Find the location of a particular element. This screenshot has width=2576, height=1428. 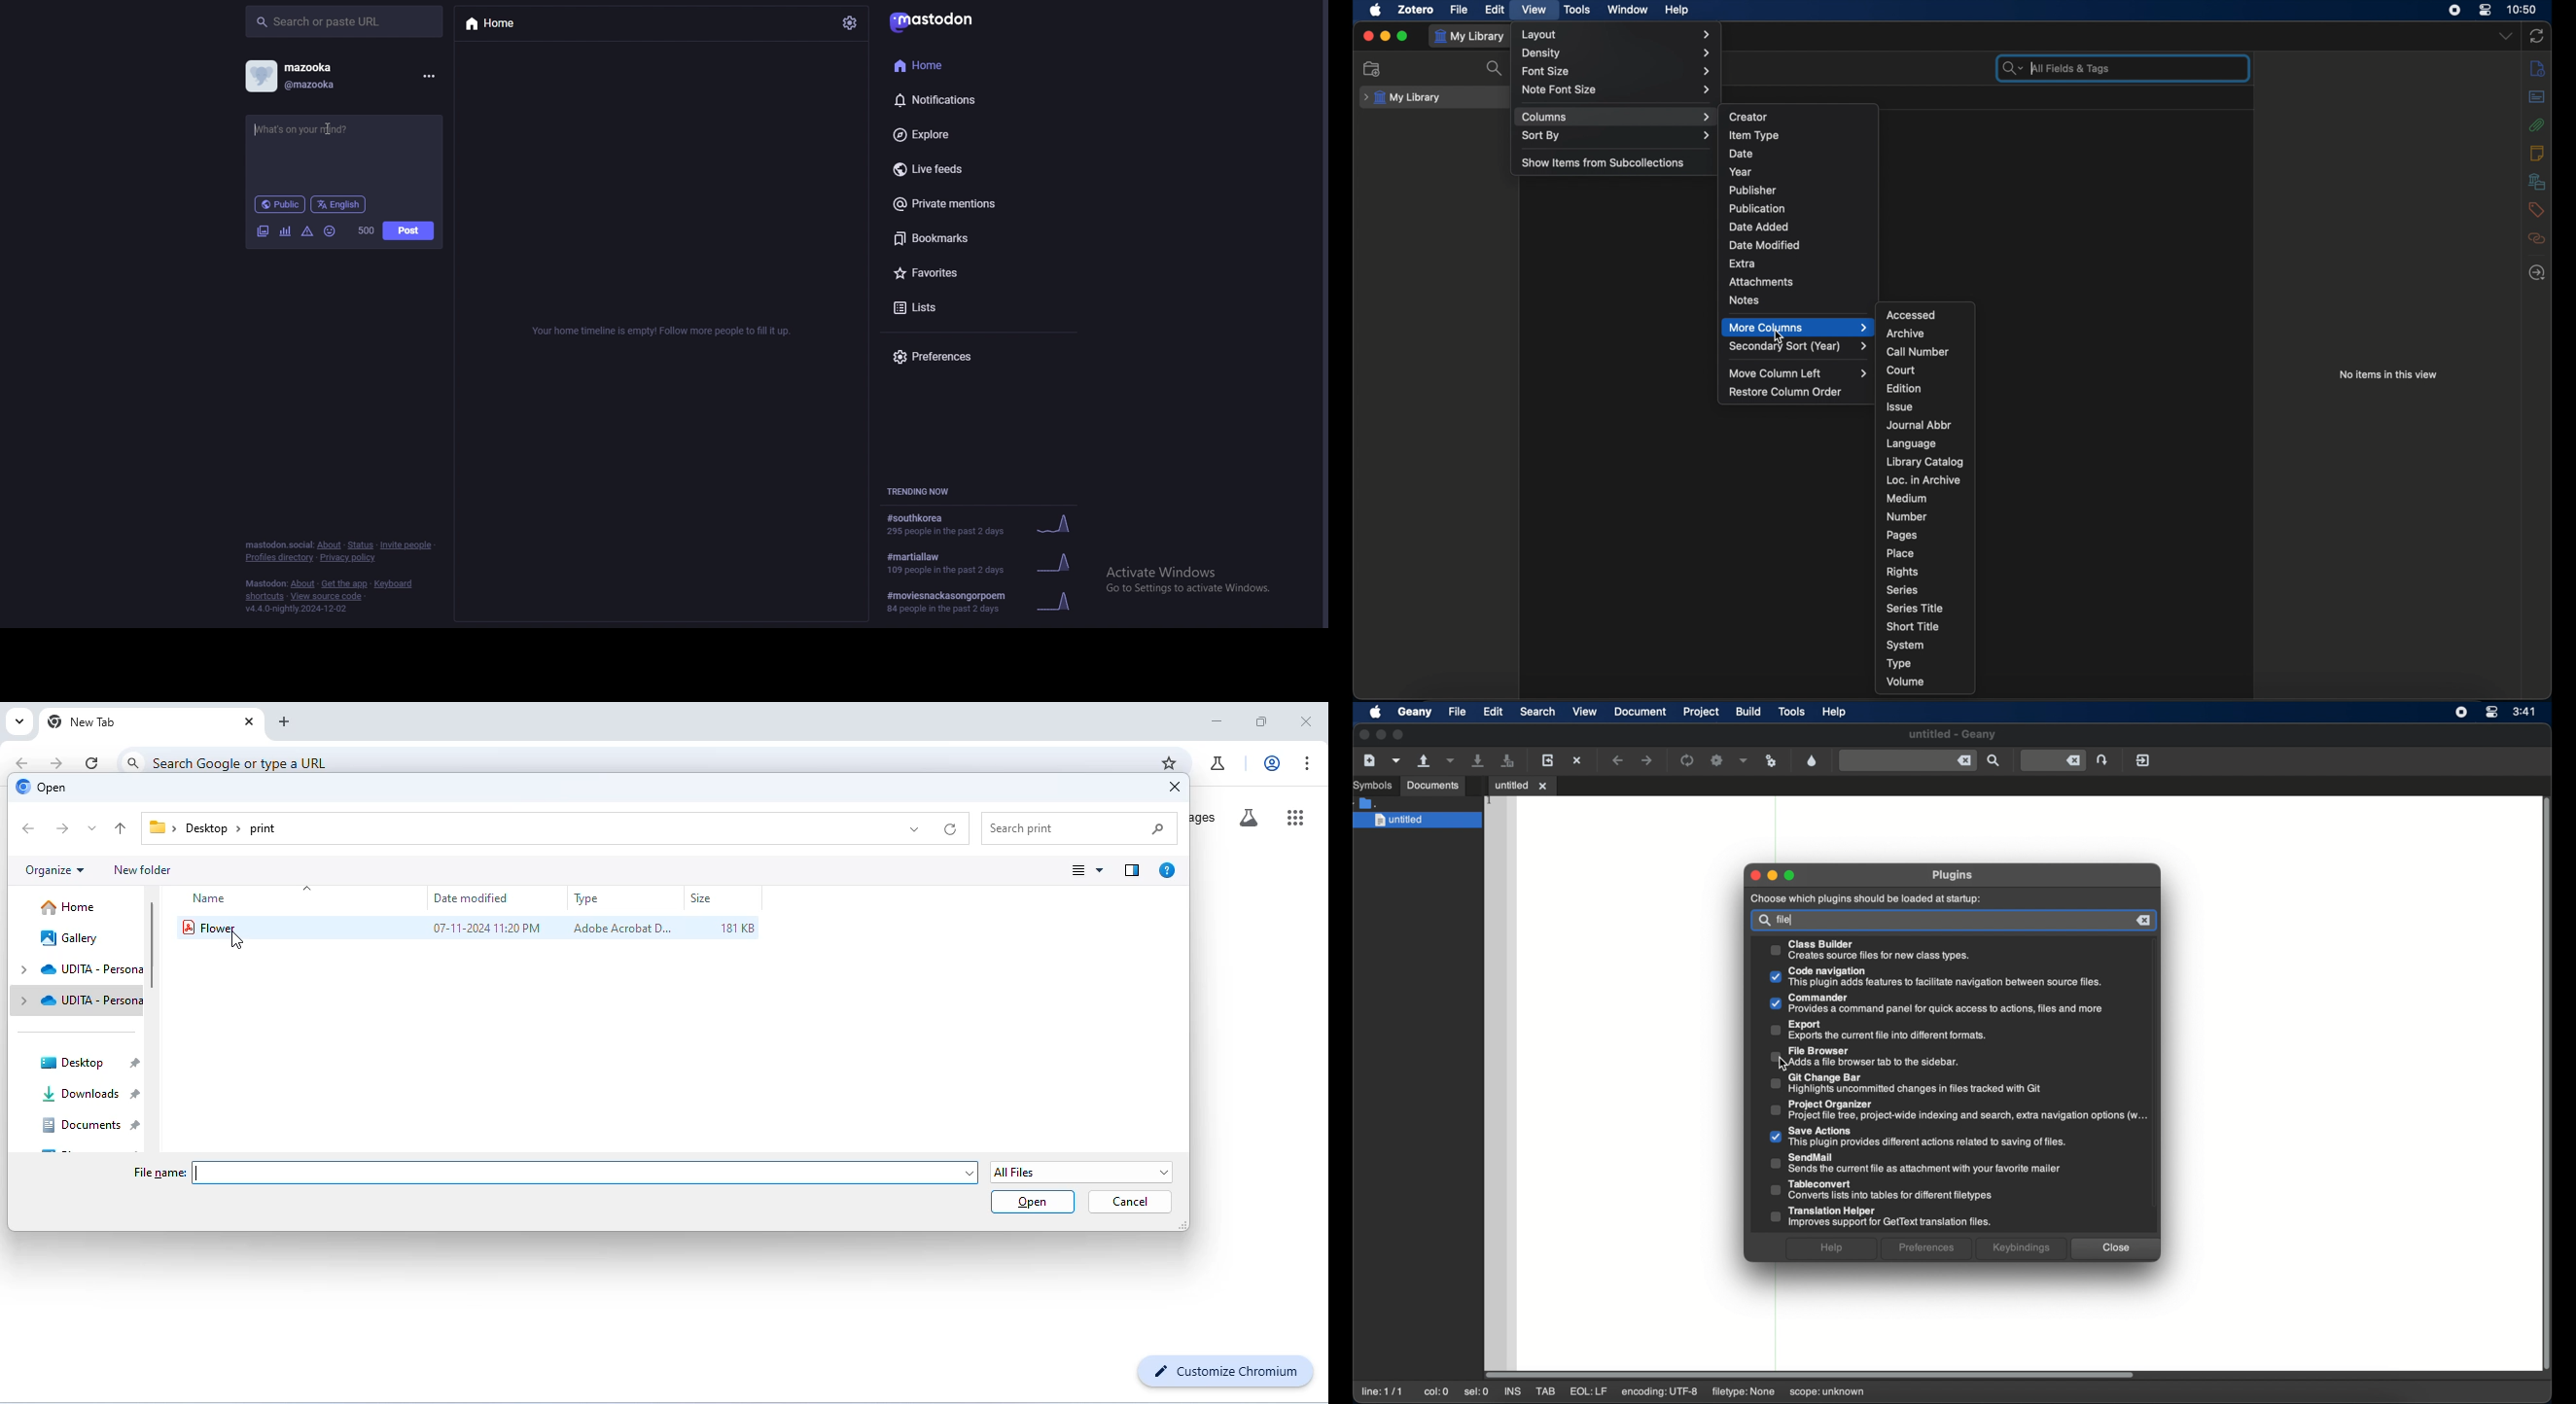

mastodon social is located at coordinates (277, 544).